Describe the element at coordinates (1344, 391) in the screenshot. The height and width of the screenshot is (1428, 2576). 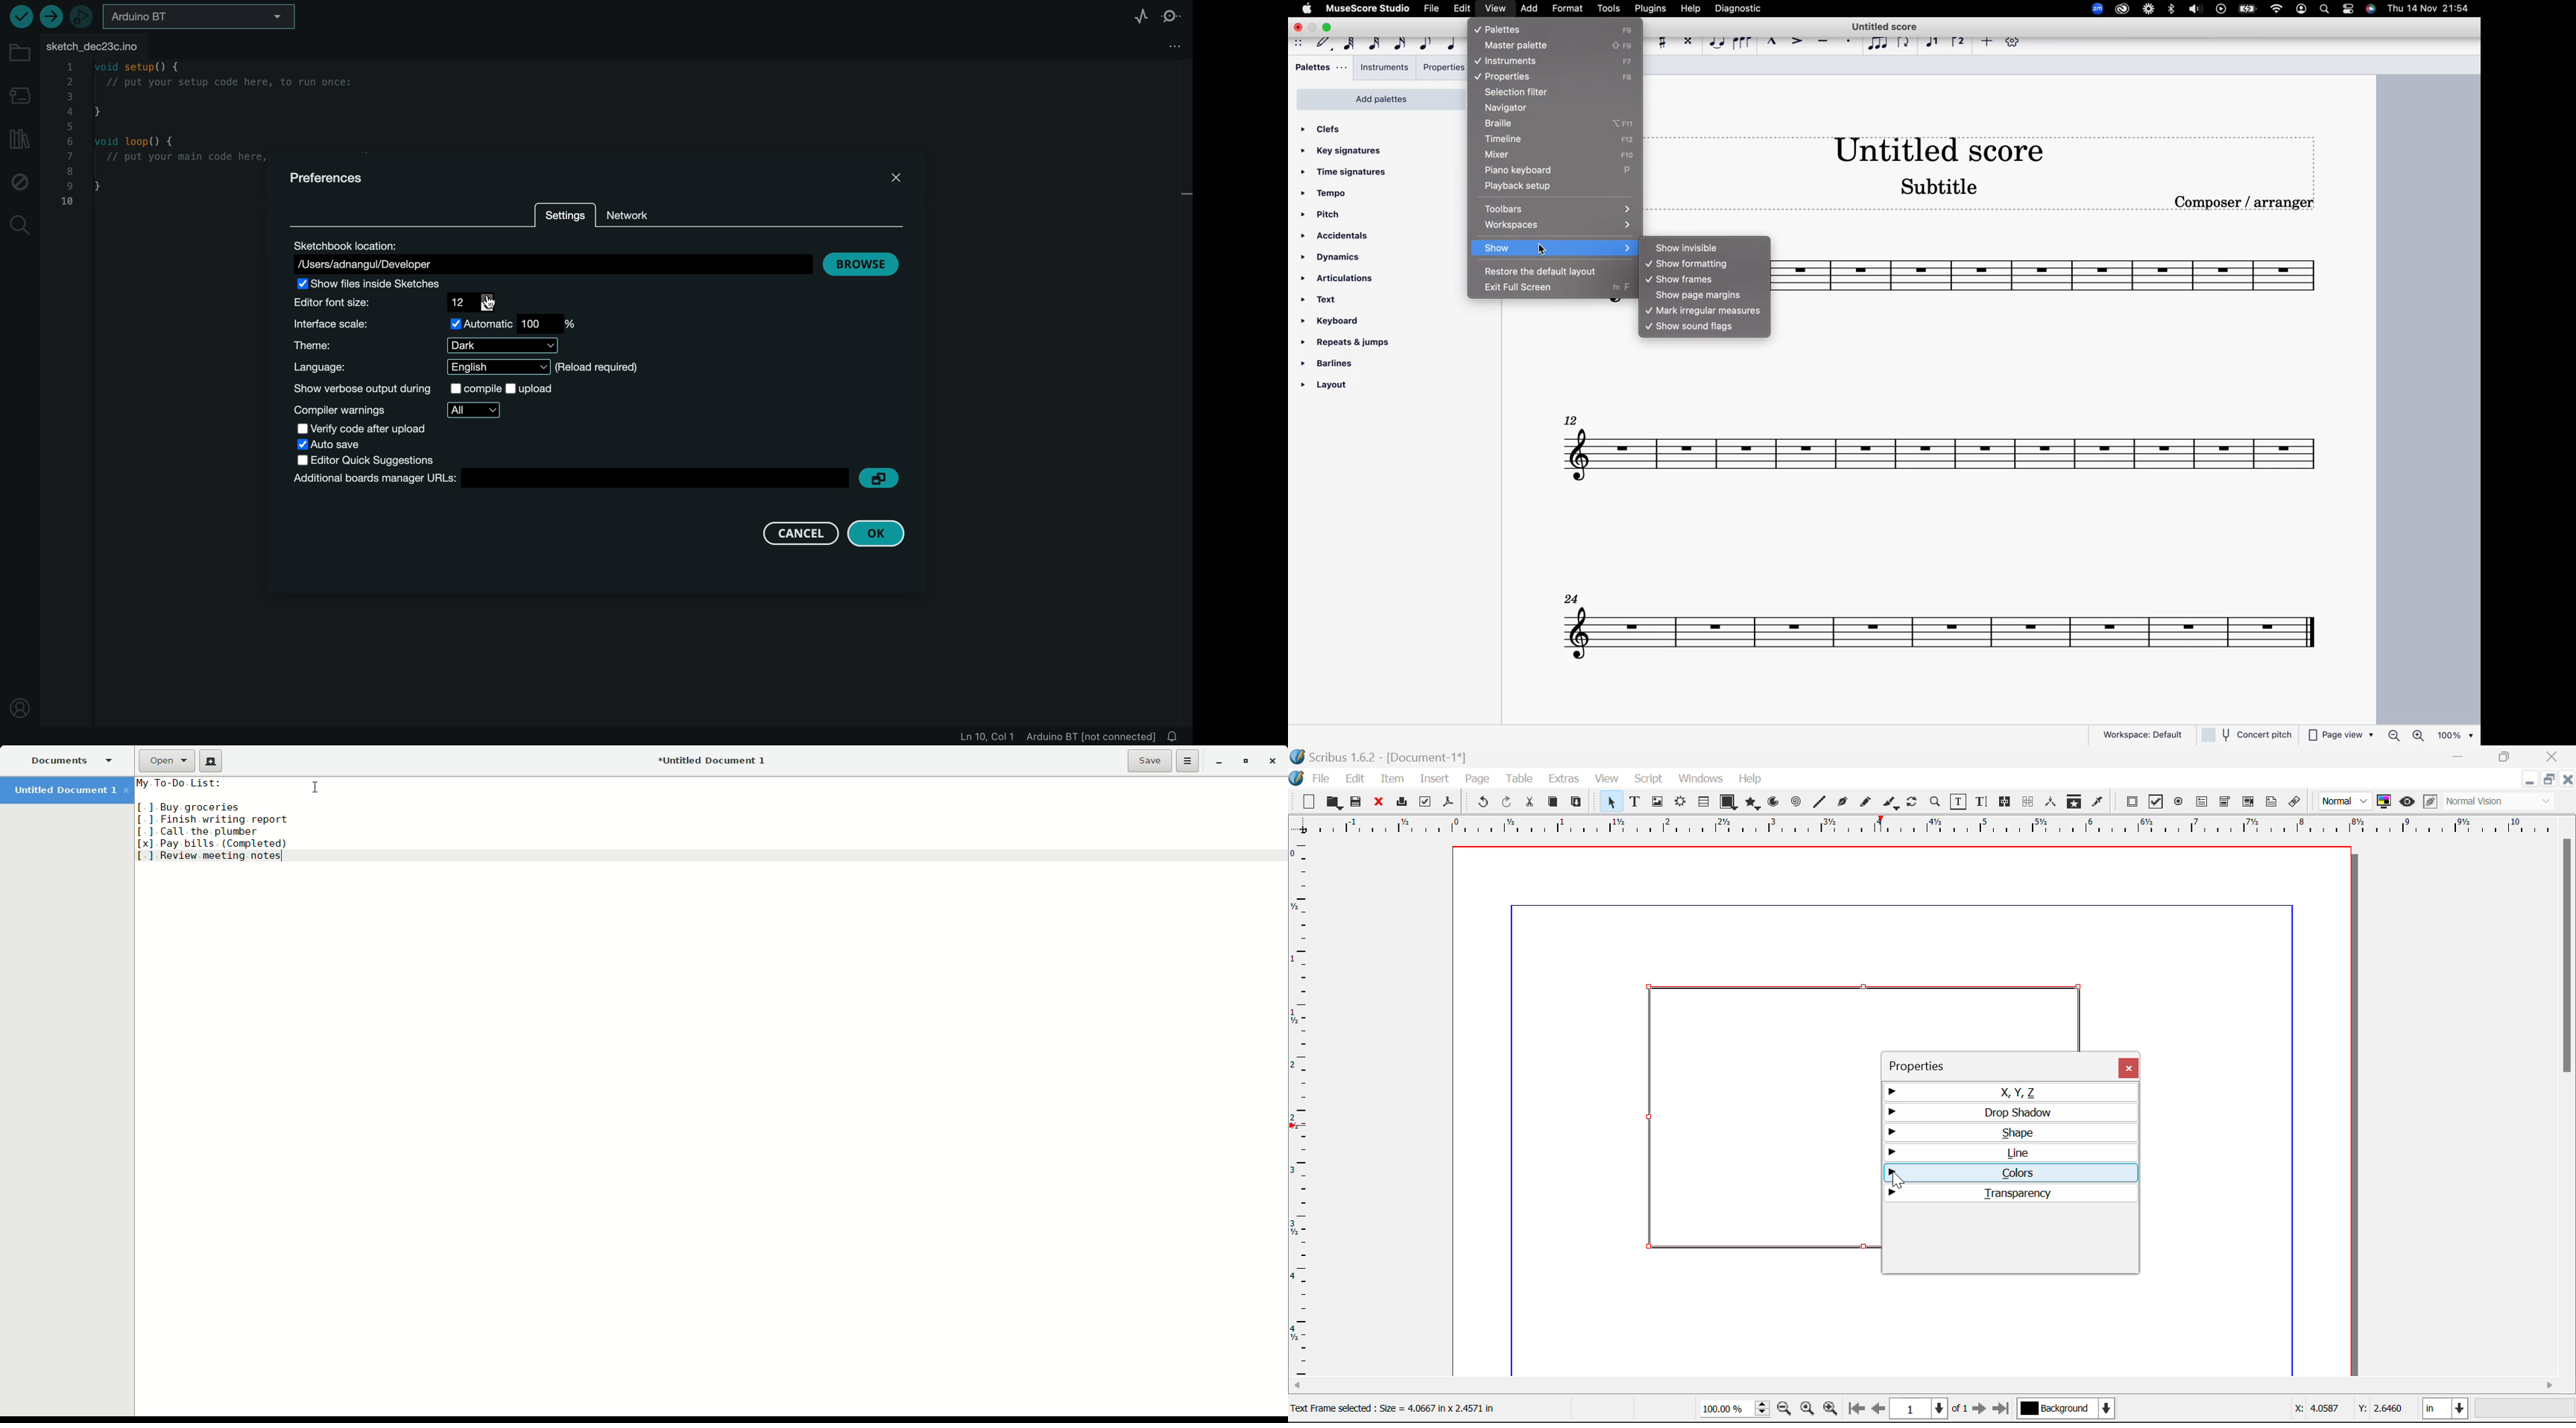
I see `layout` at that location.